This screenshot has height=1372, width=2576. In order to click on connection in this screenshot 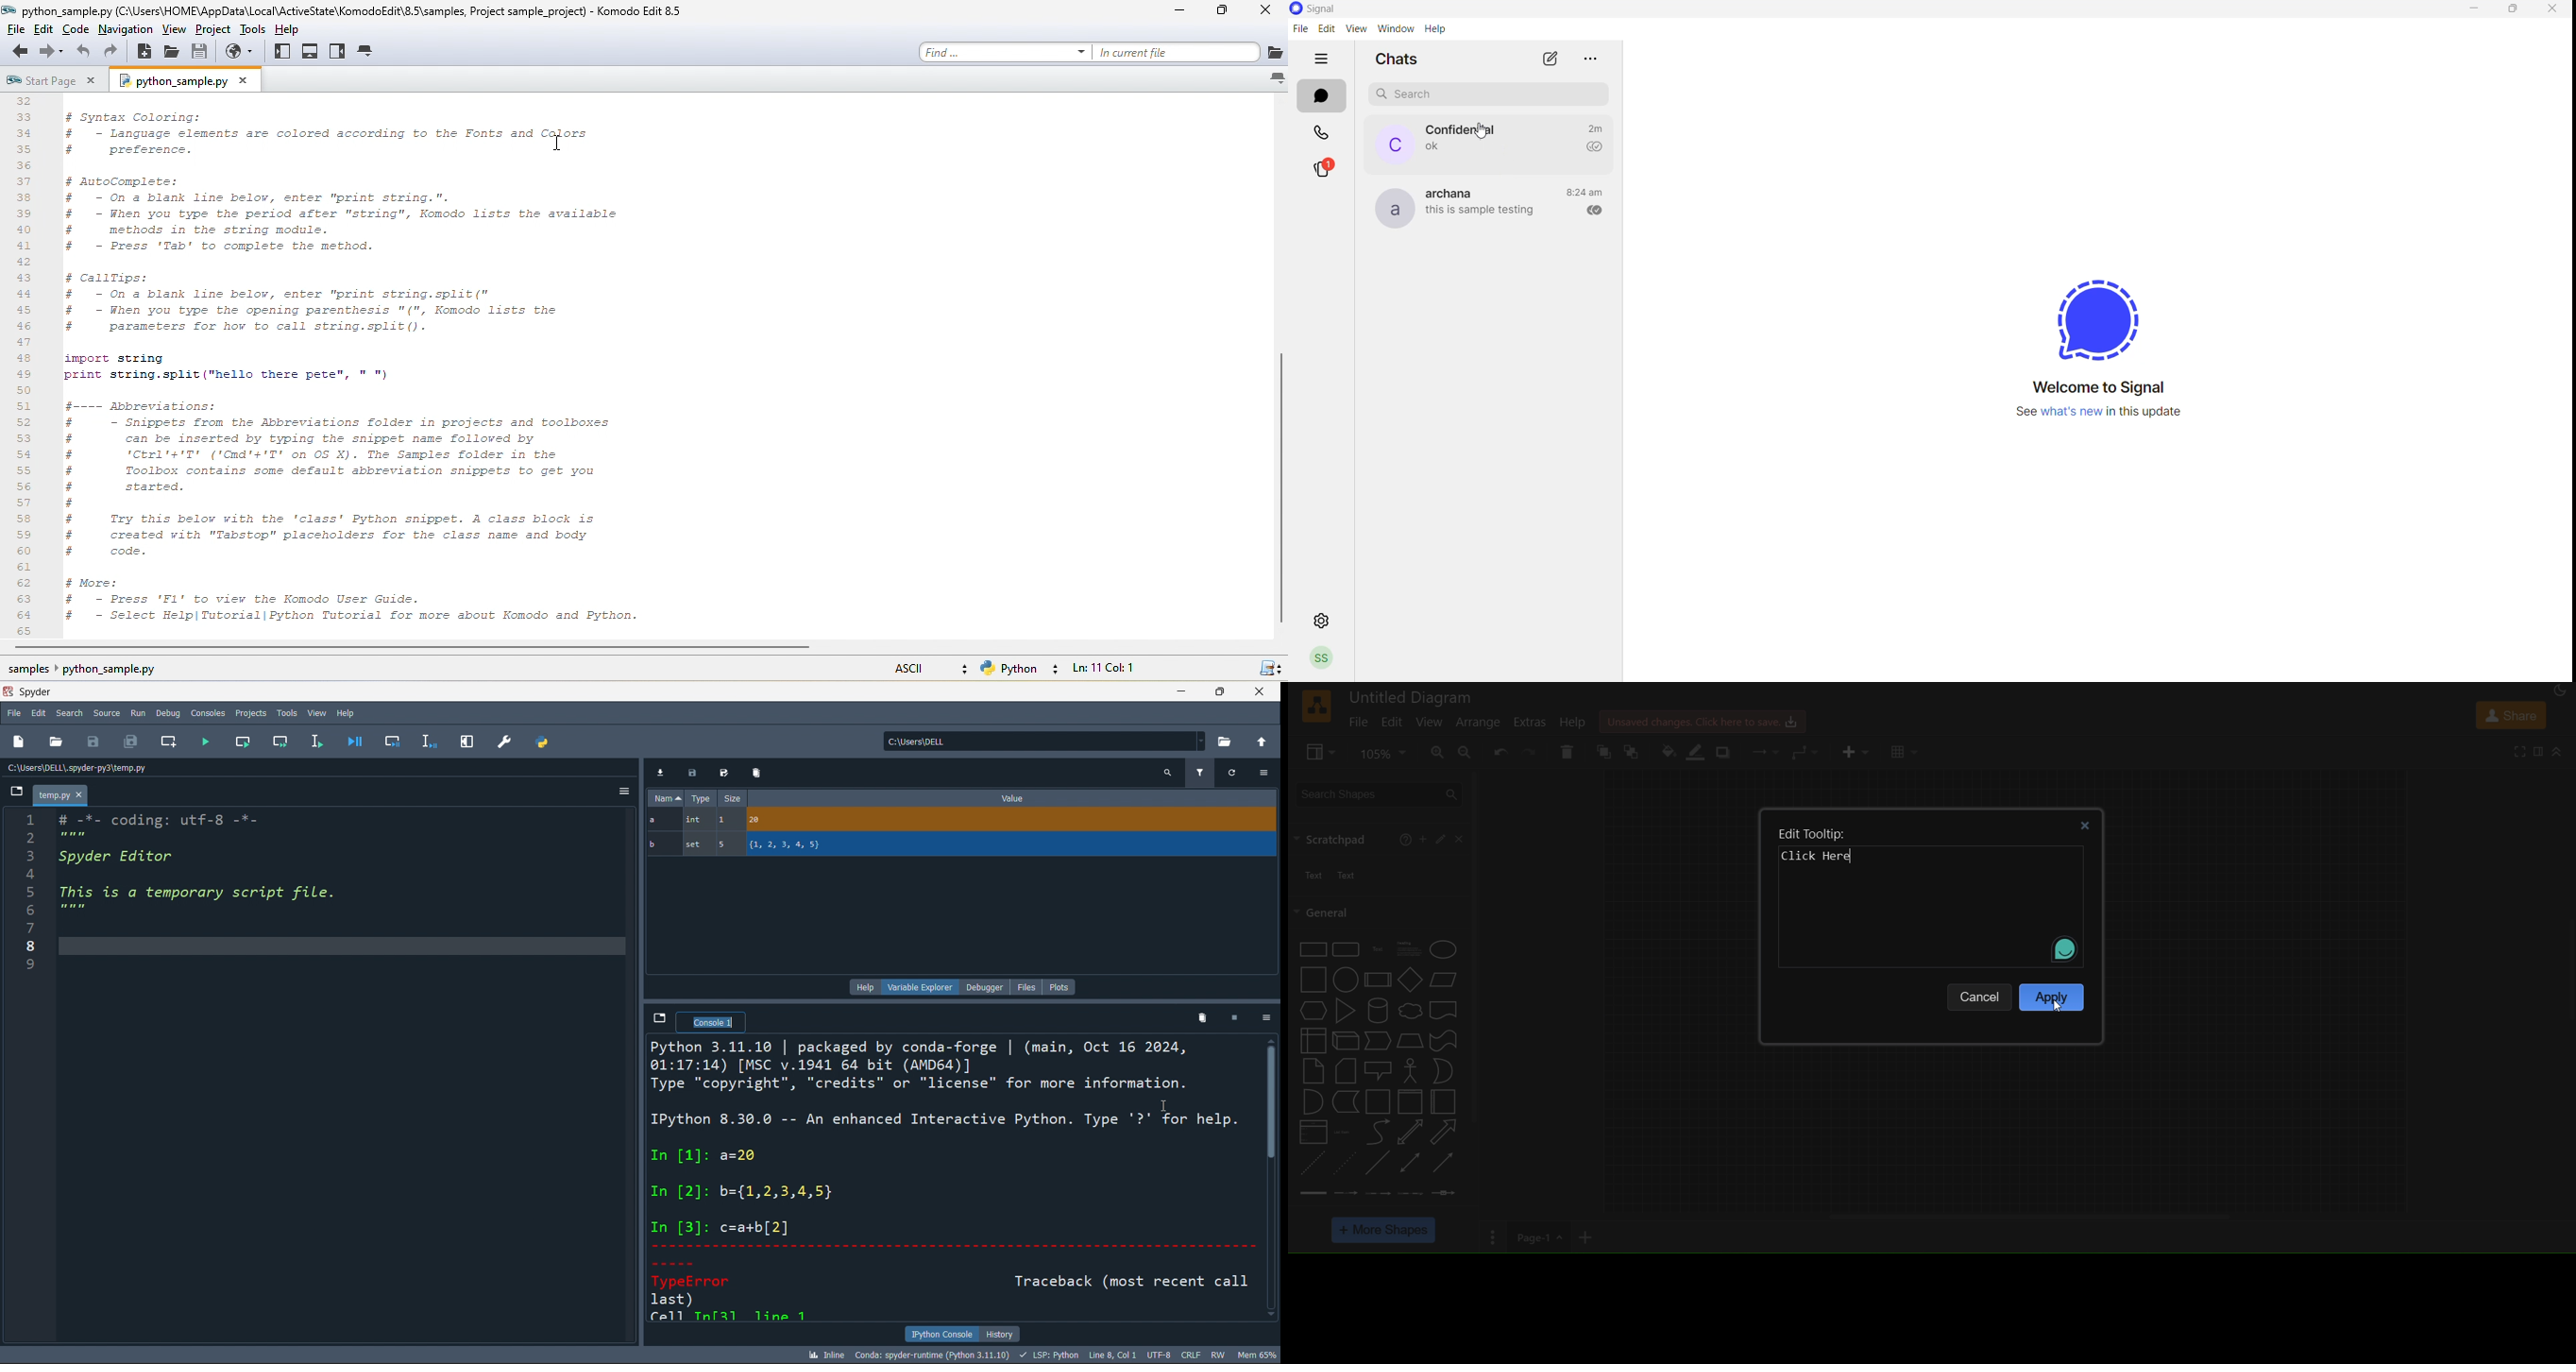, I will do `click(1766, 752)`.